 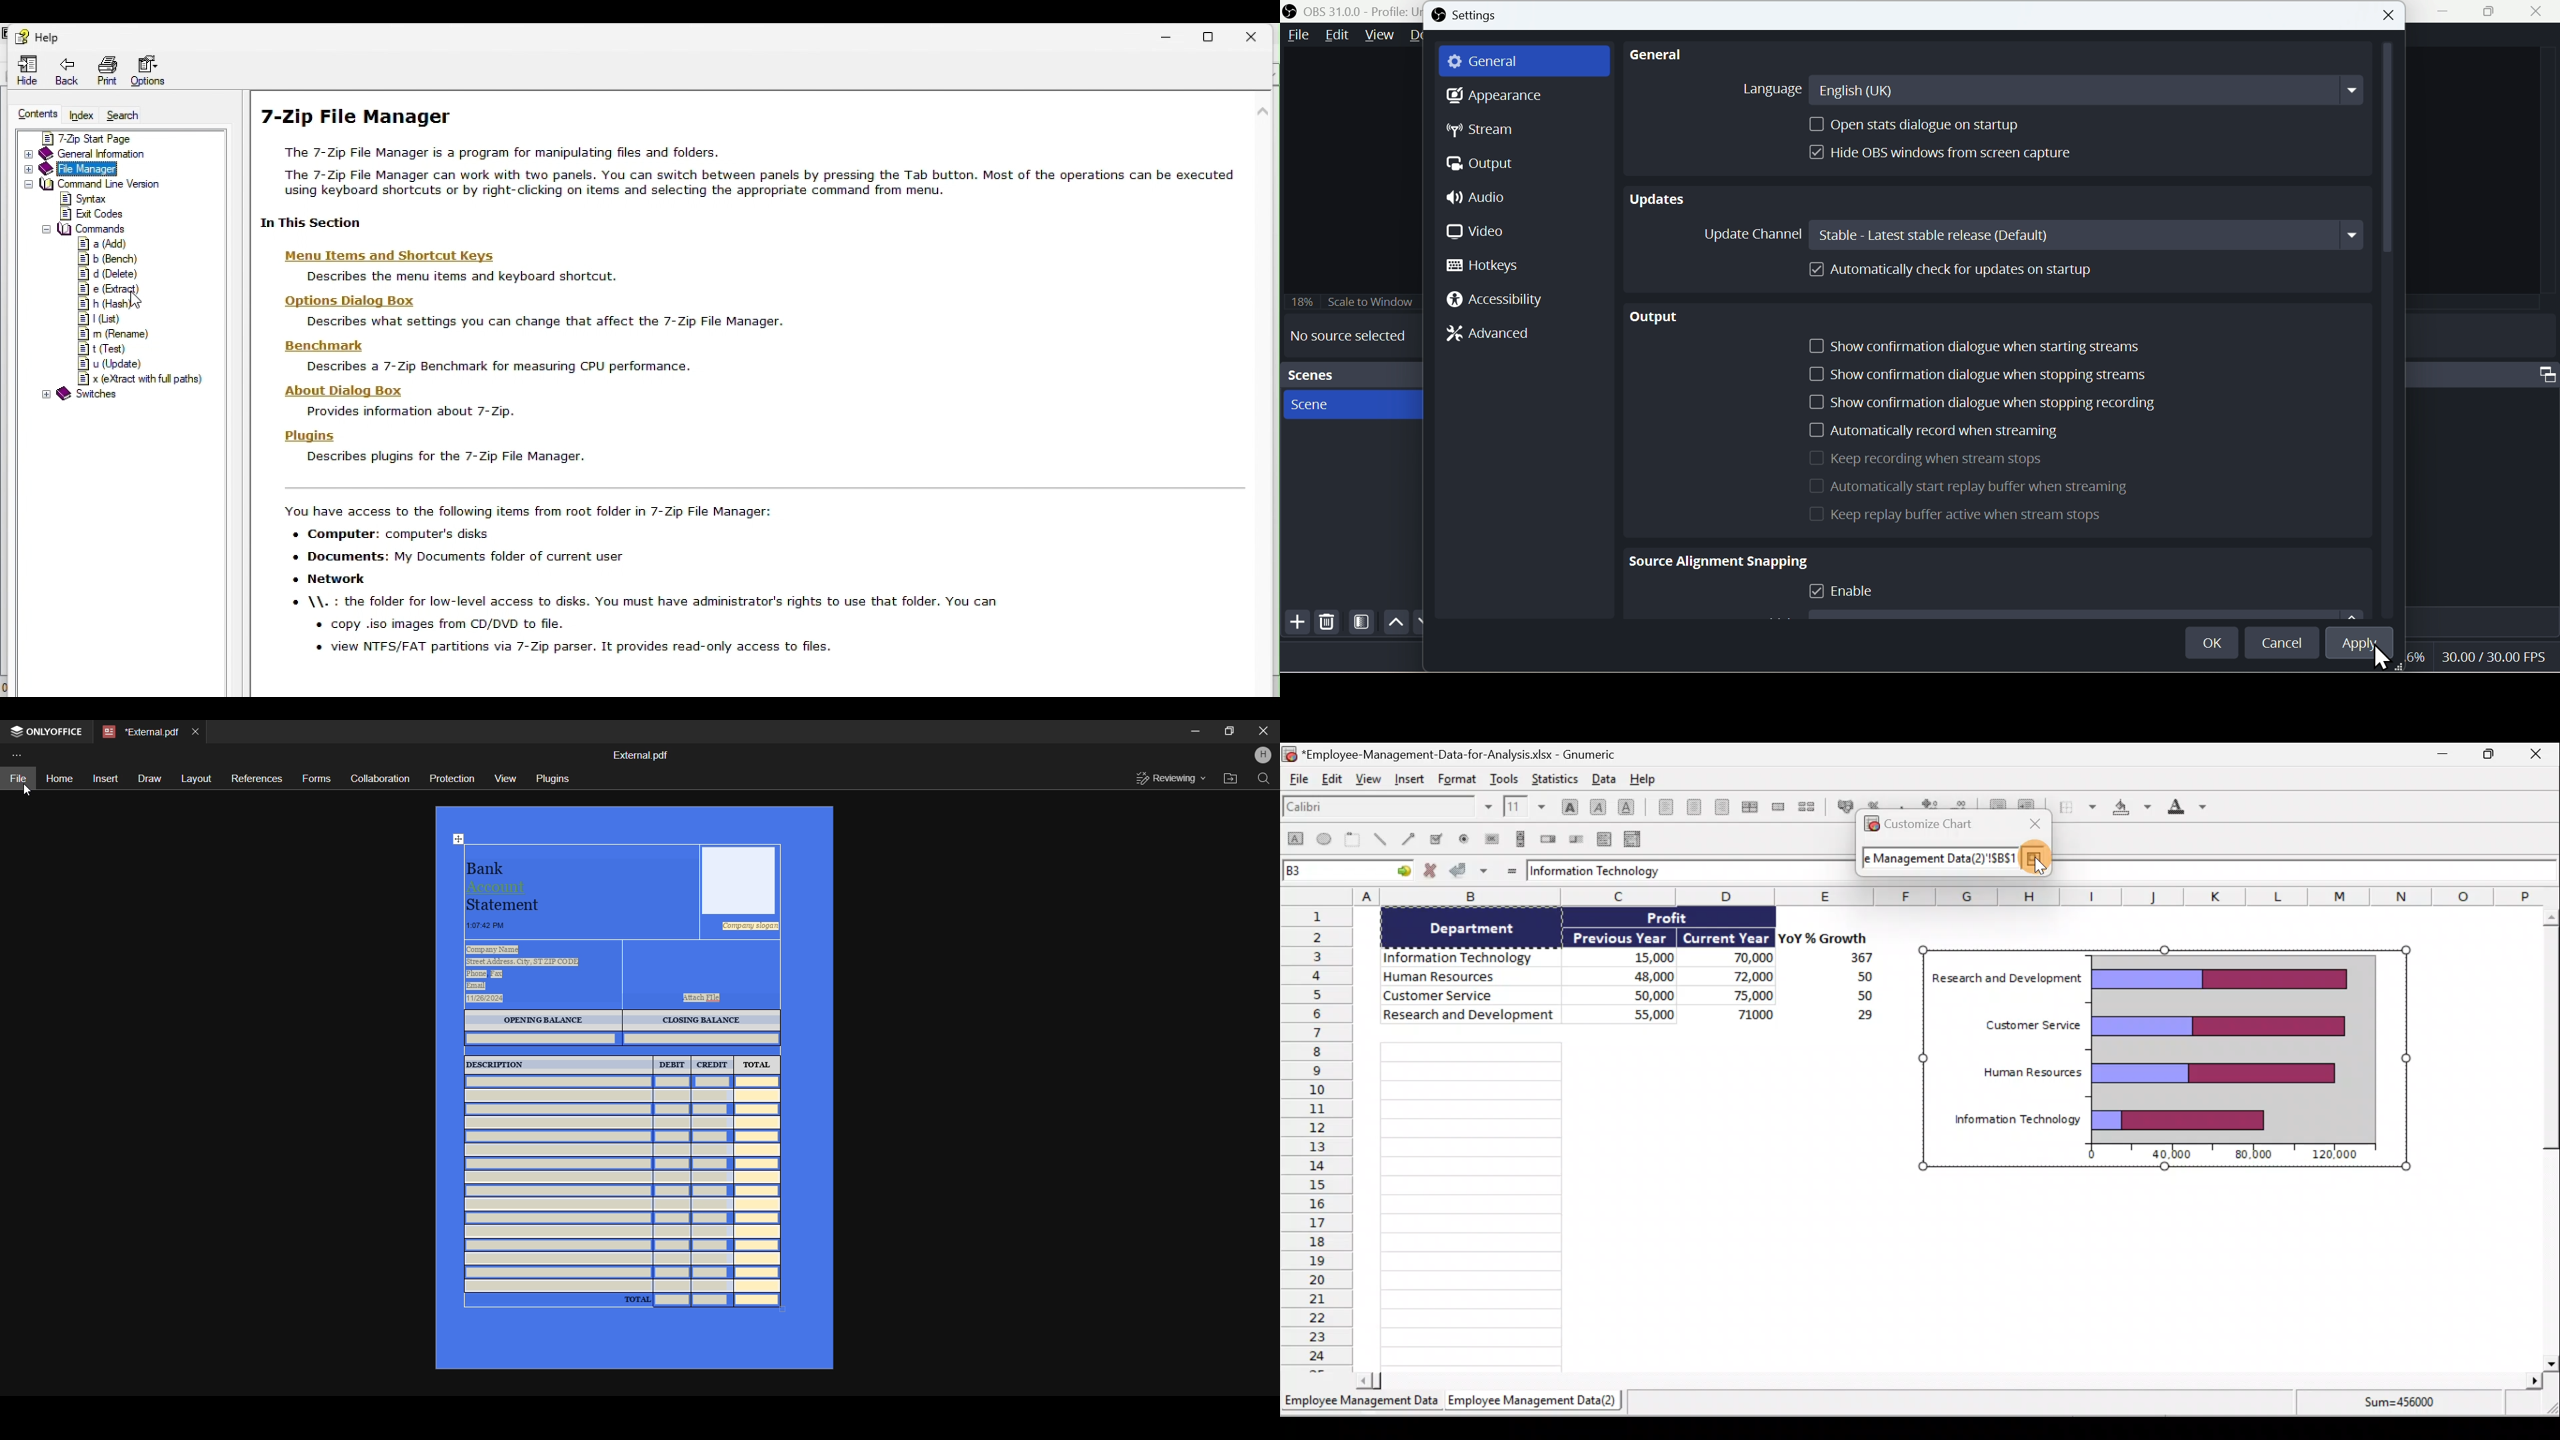 I want to click on References, so click(x=253, y=780).